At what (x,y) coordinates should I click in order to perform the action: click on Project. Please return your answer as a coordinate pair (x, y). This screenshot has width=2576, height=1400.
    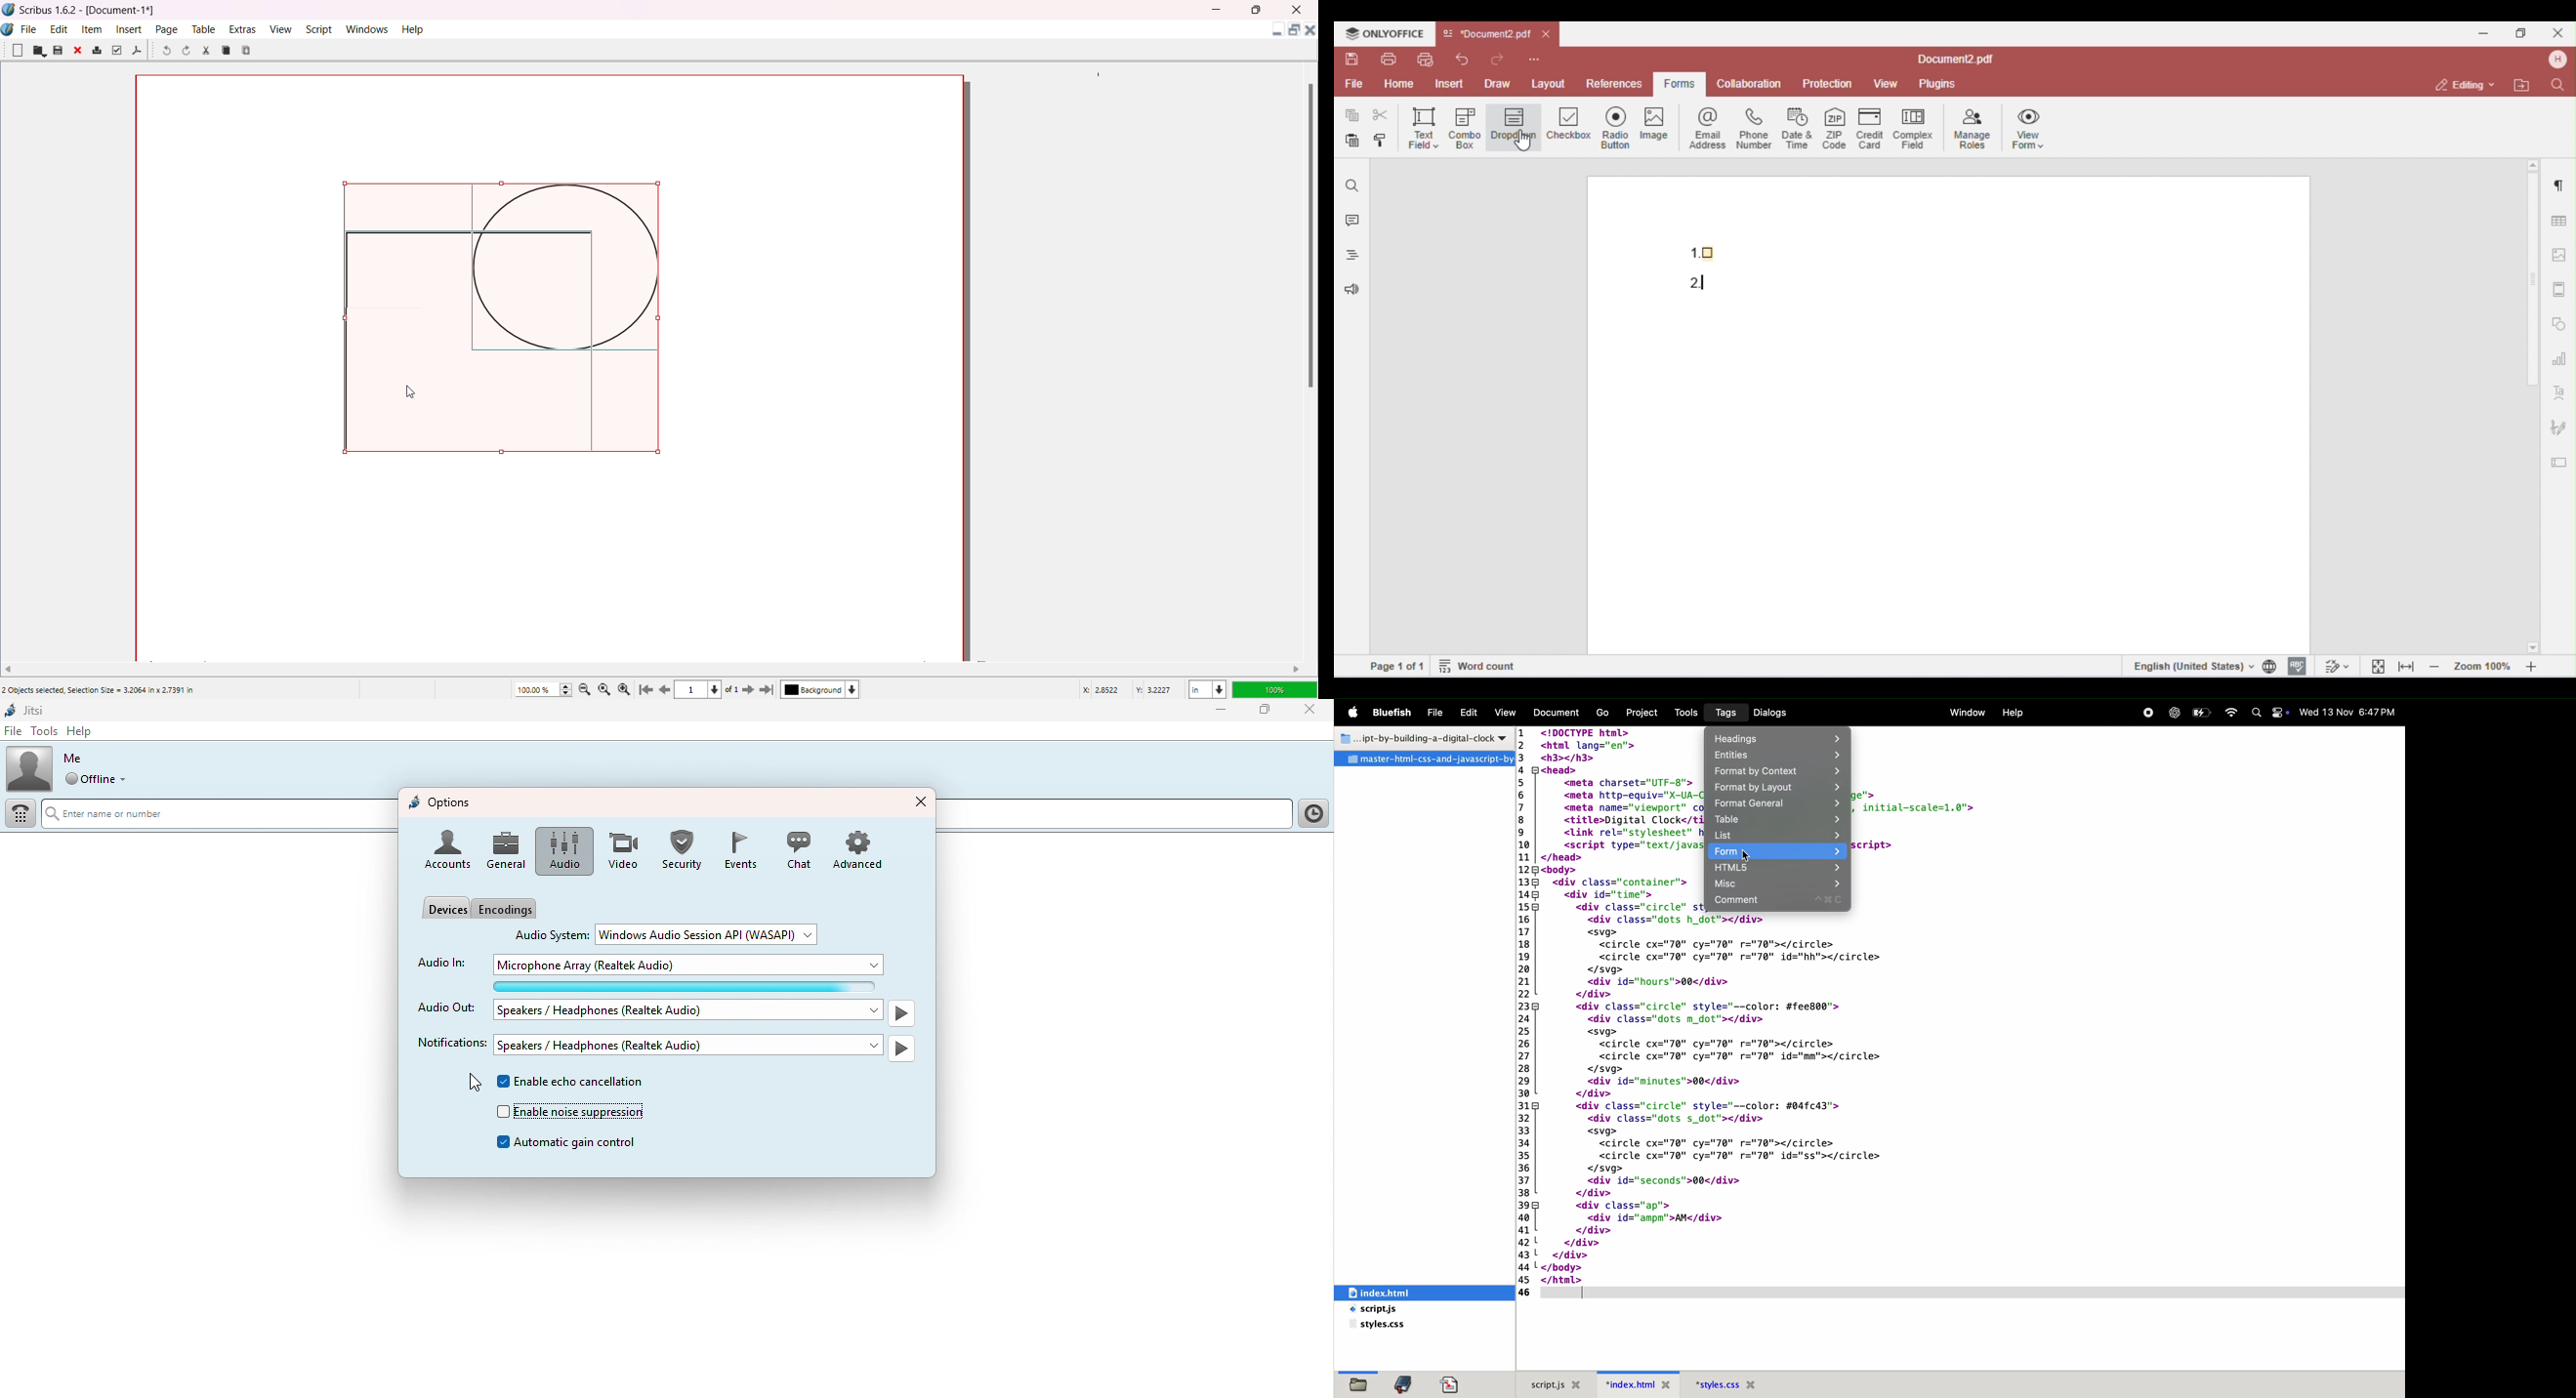
    Looking at the image, I should click on (1640, 713).